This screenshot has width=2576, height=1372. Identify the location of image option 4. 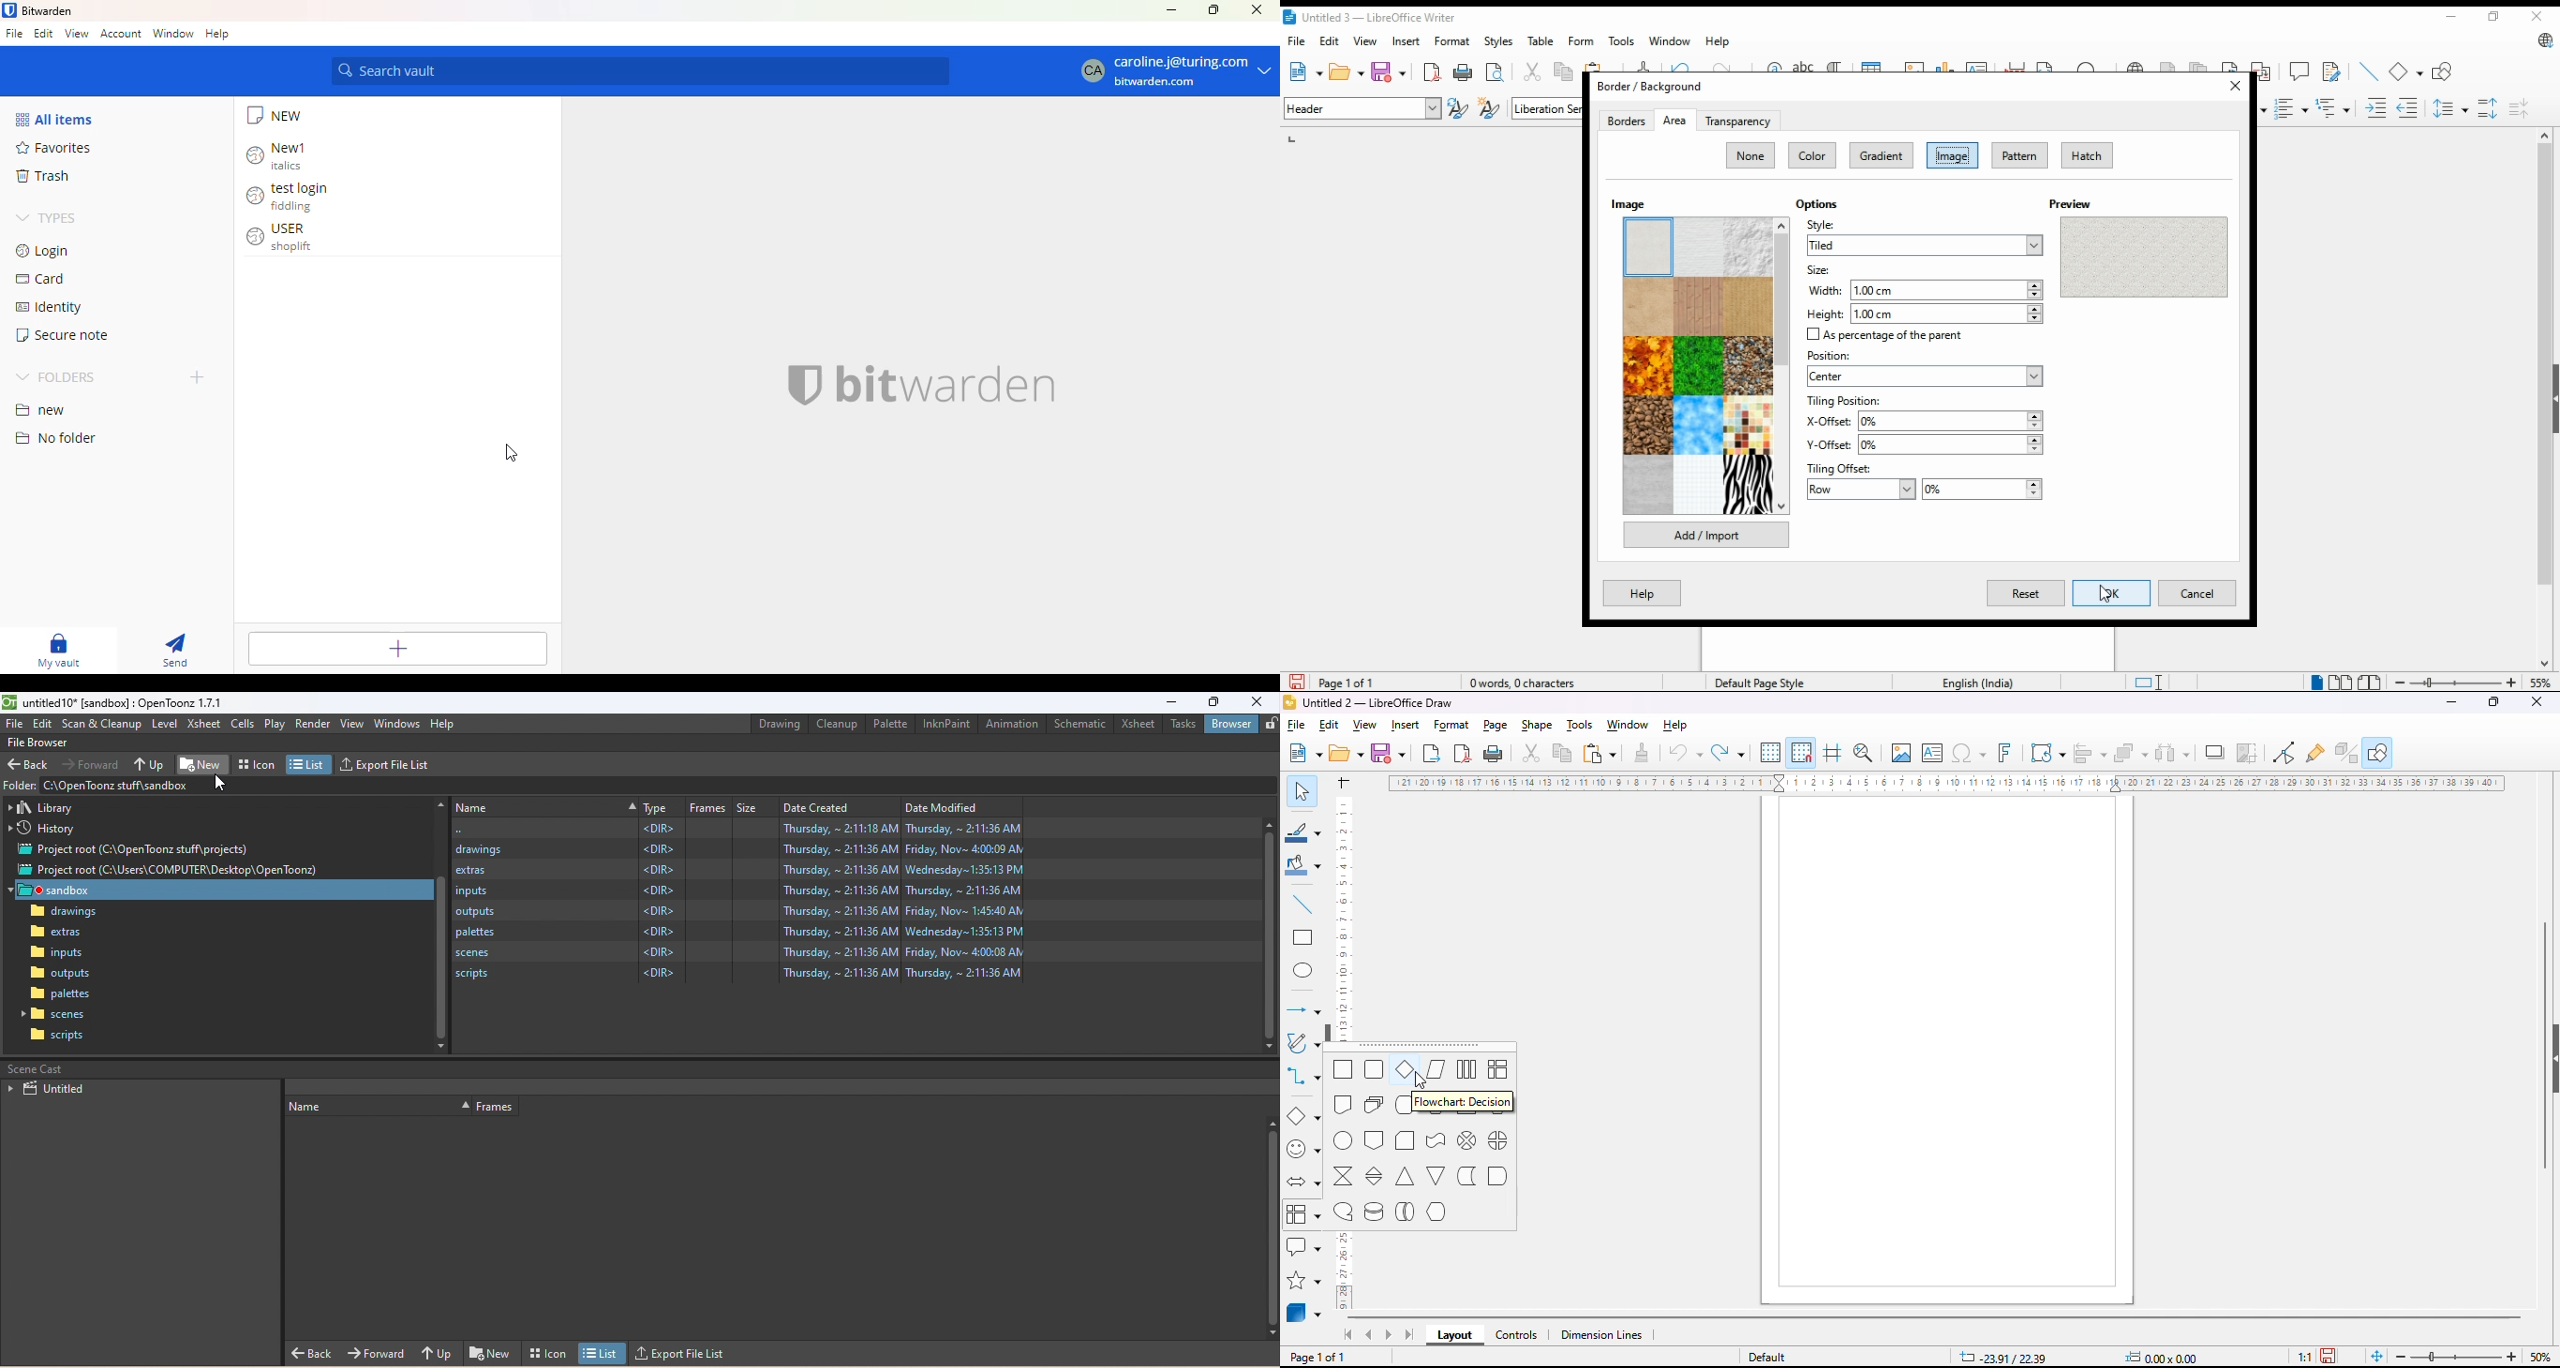
(1648, 306).